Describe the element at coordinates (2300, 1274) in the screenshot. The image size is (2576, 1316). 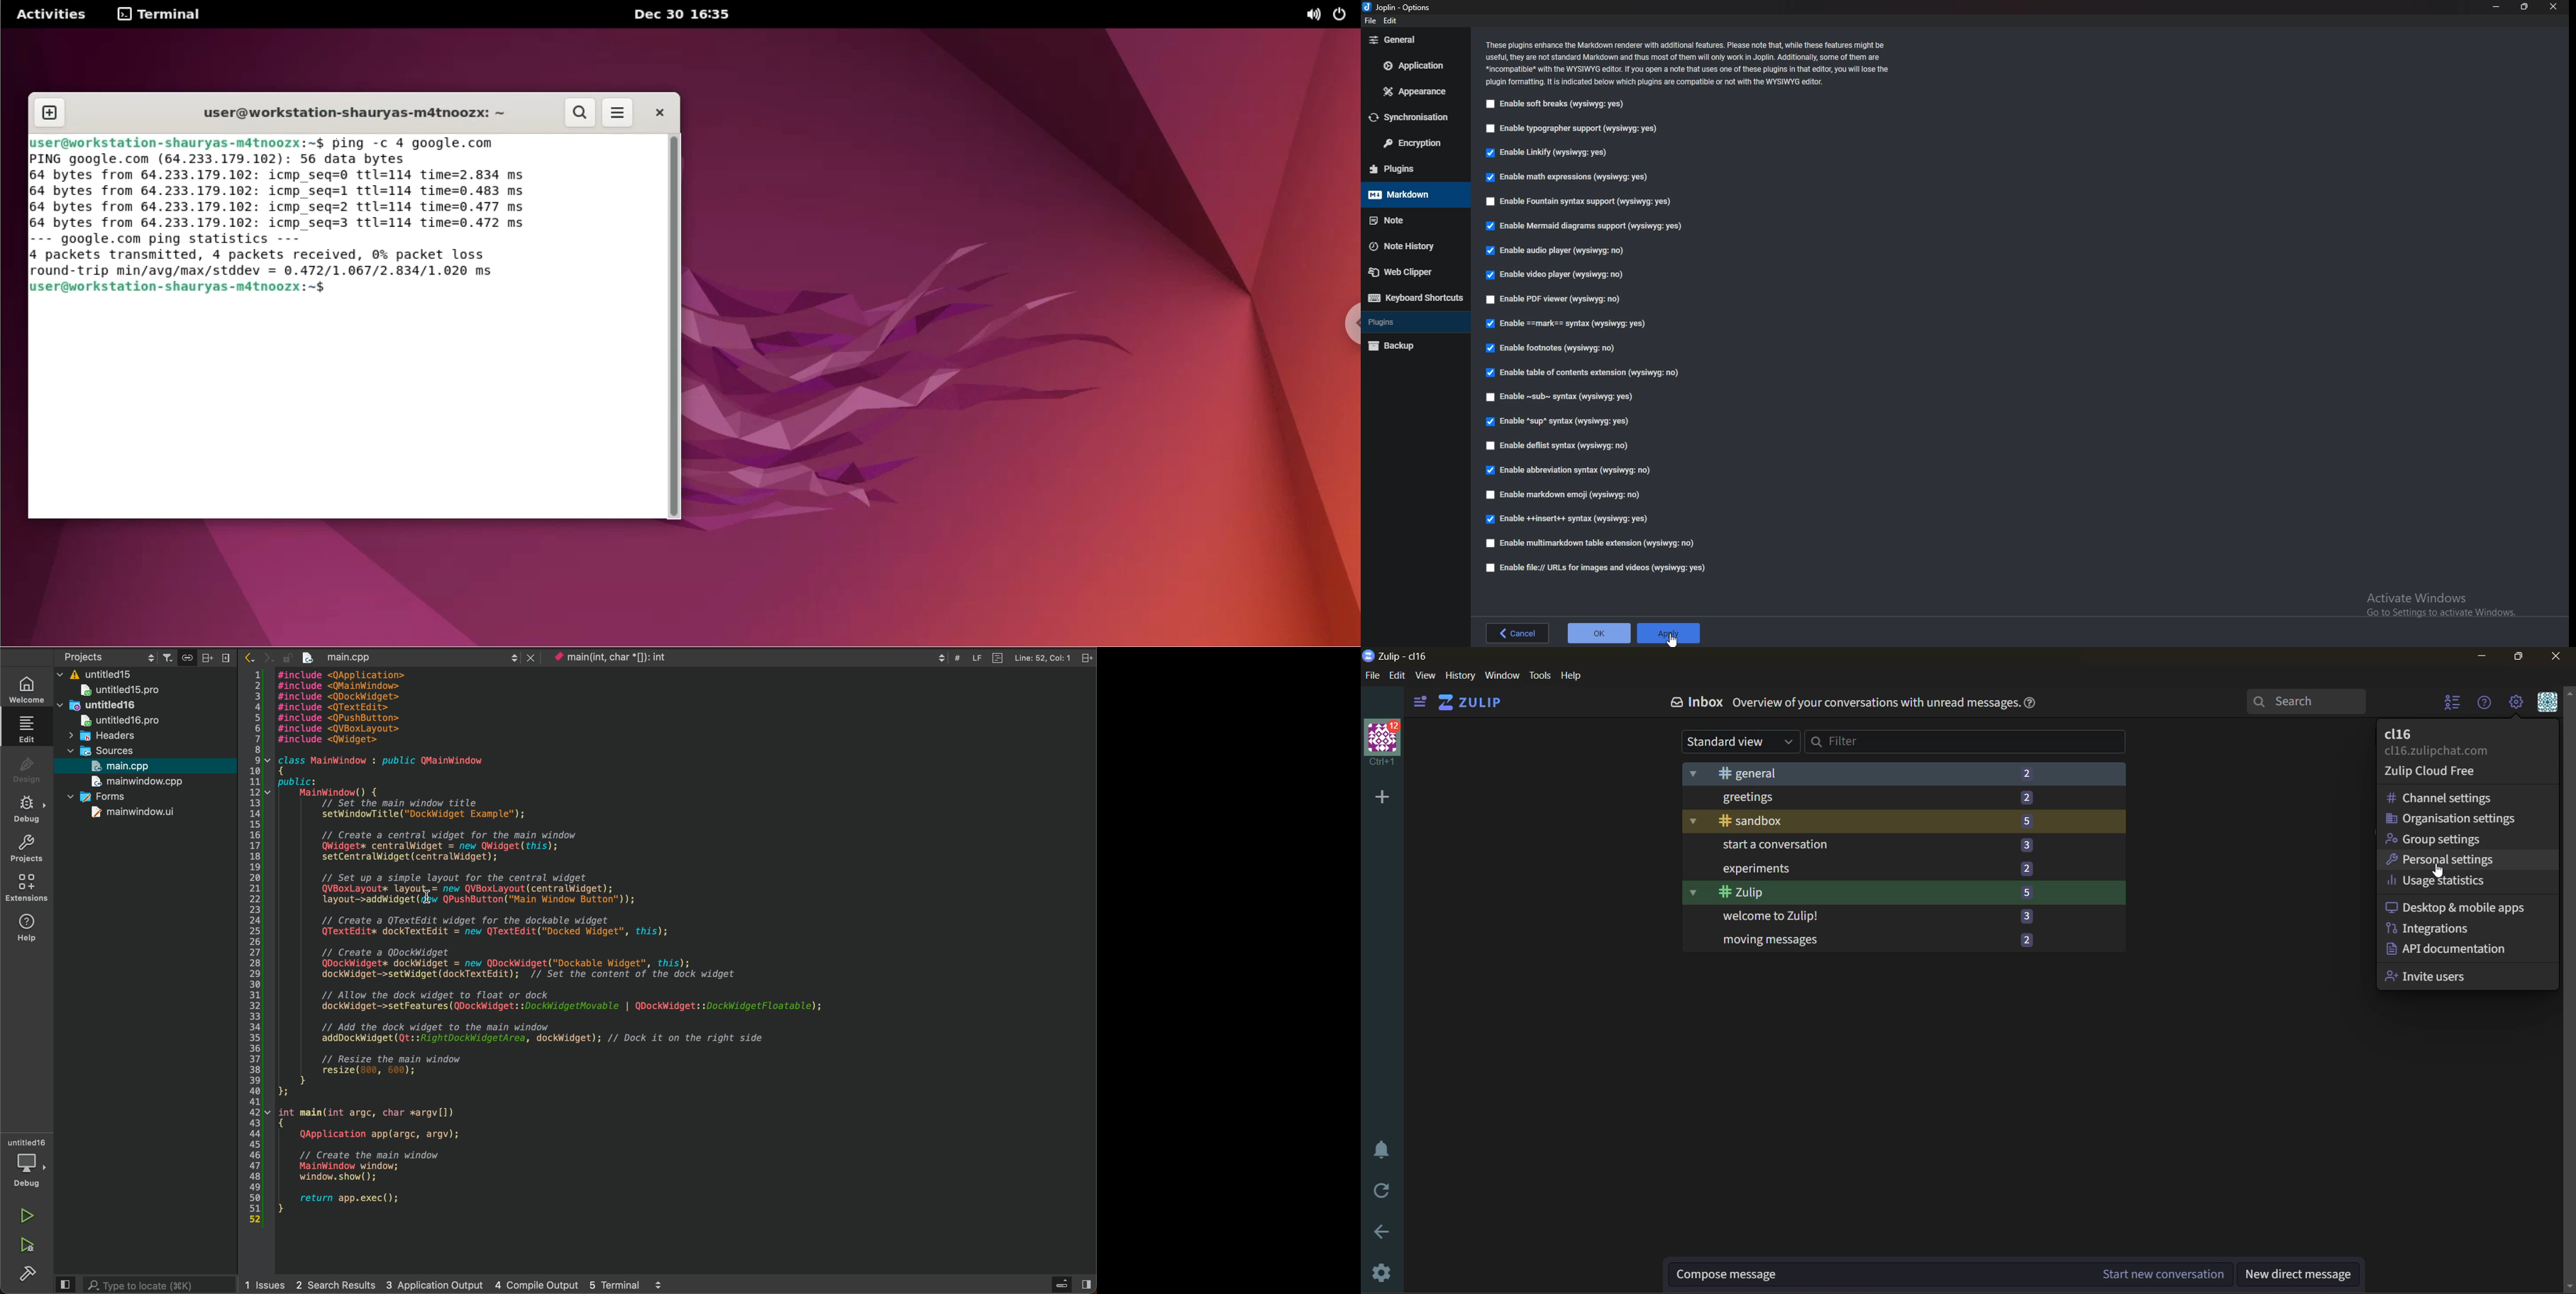
I see `new direct message` at that location.